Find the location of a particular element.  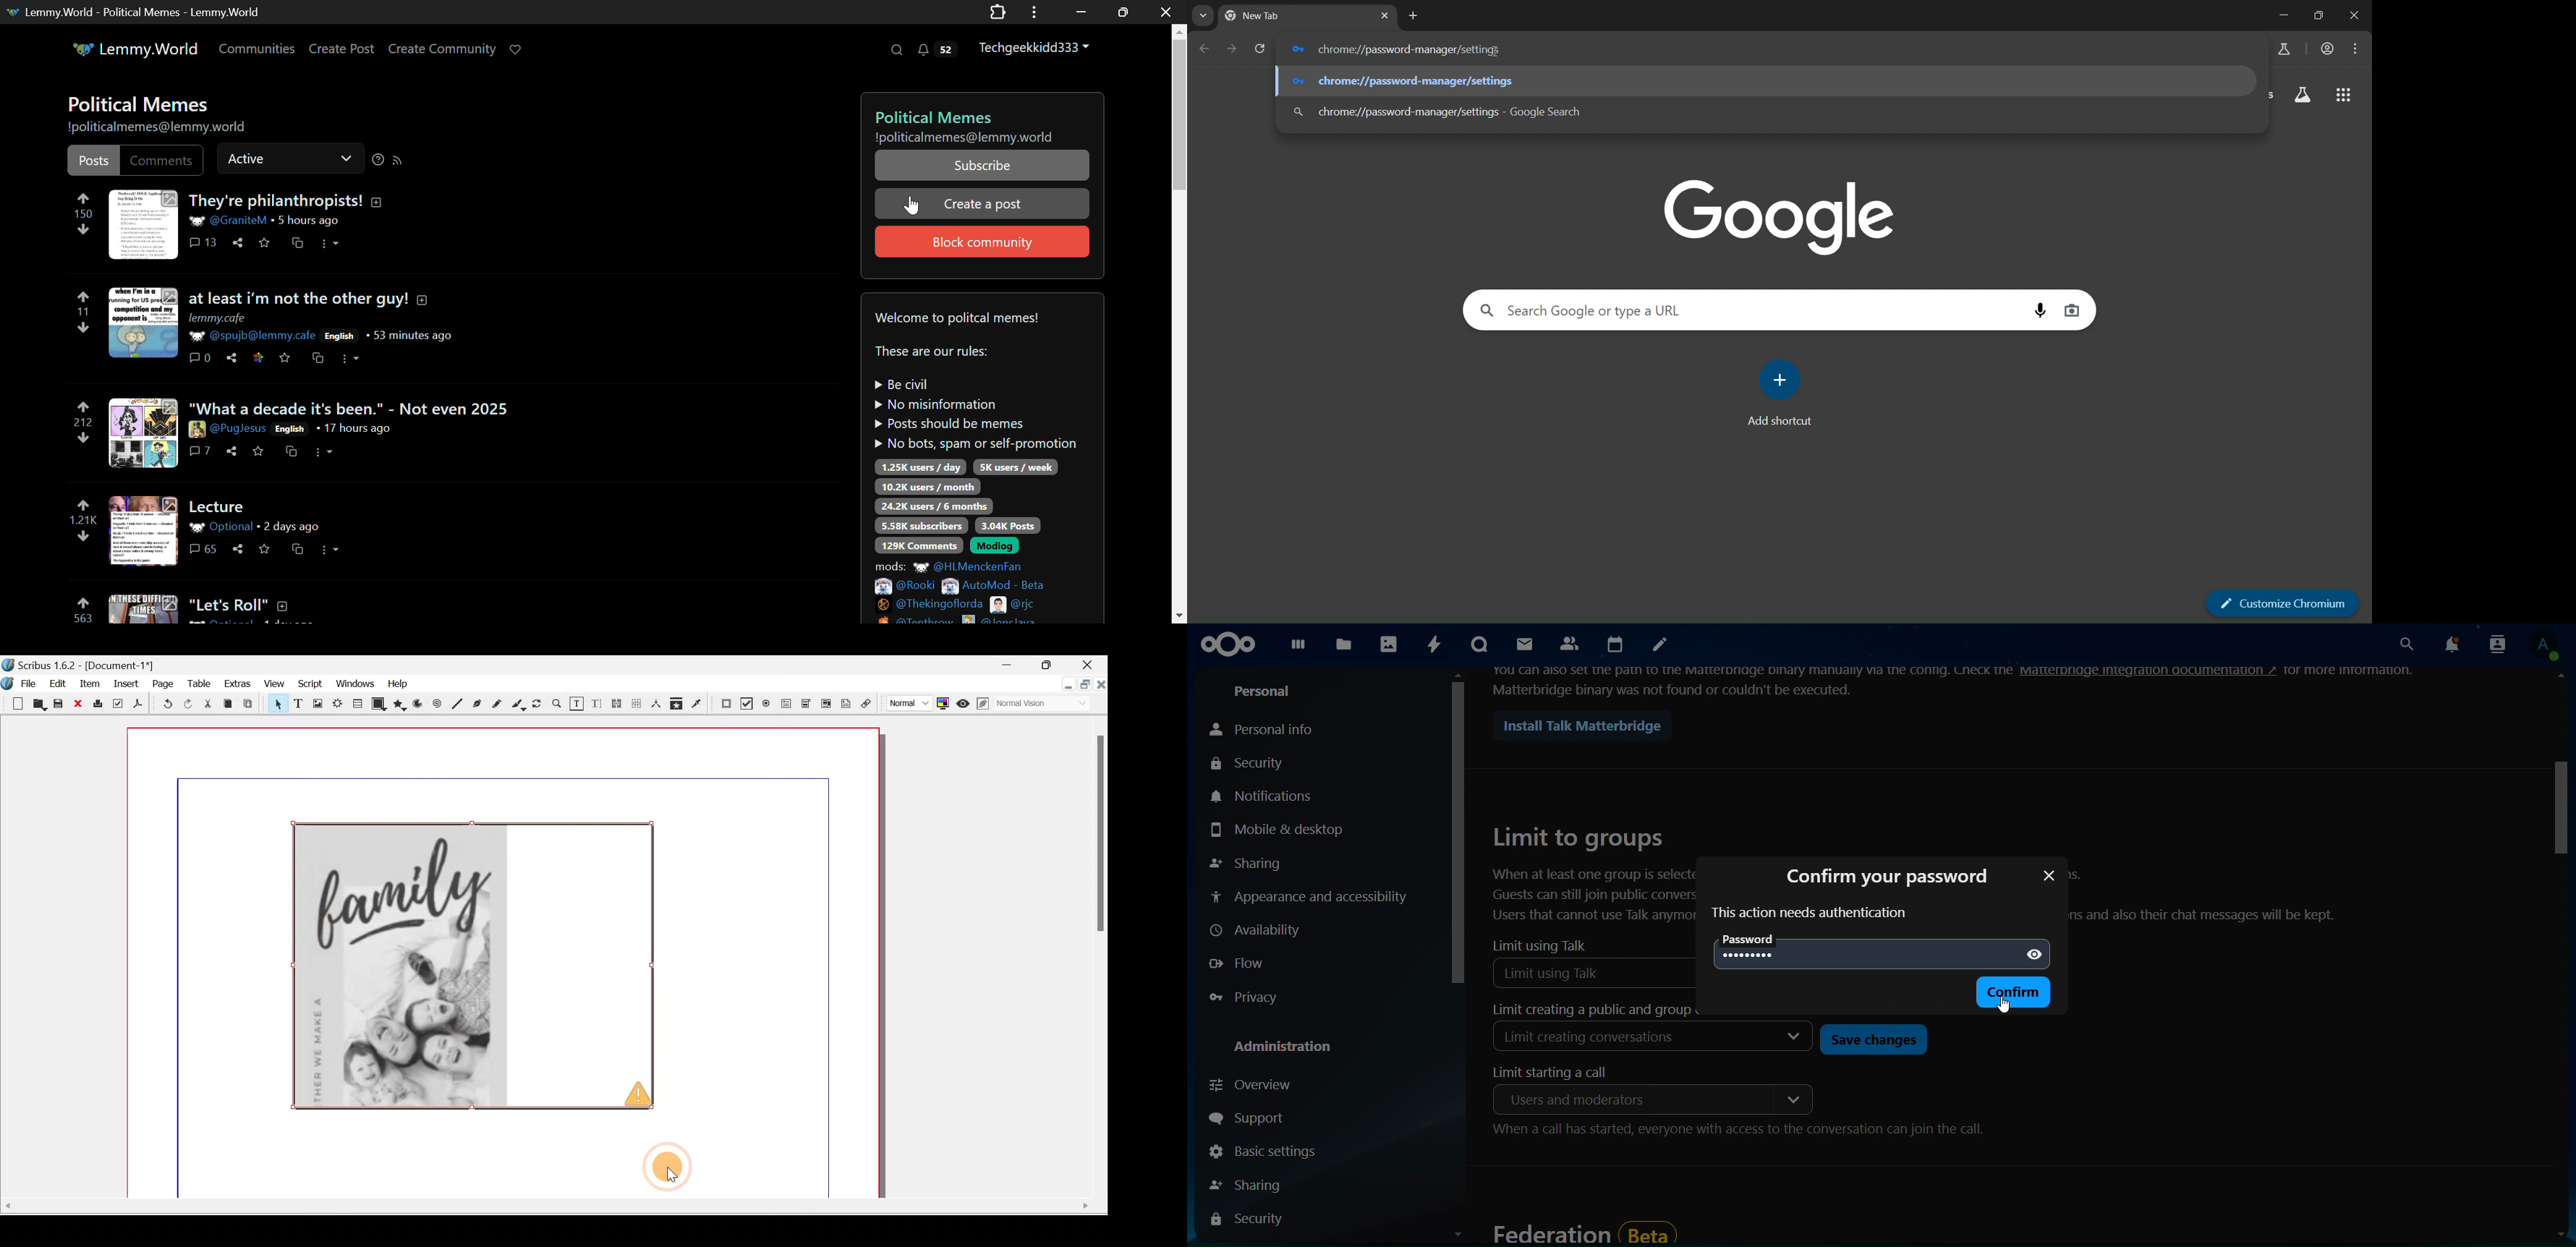

English is located at coordinates (292, 430).